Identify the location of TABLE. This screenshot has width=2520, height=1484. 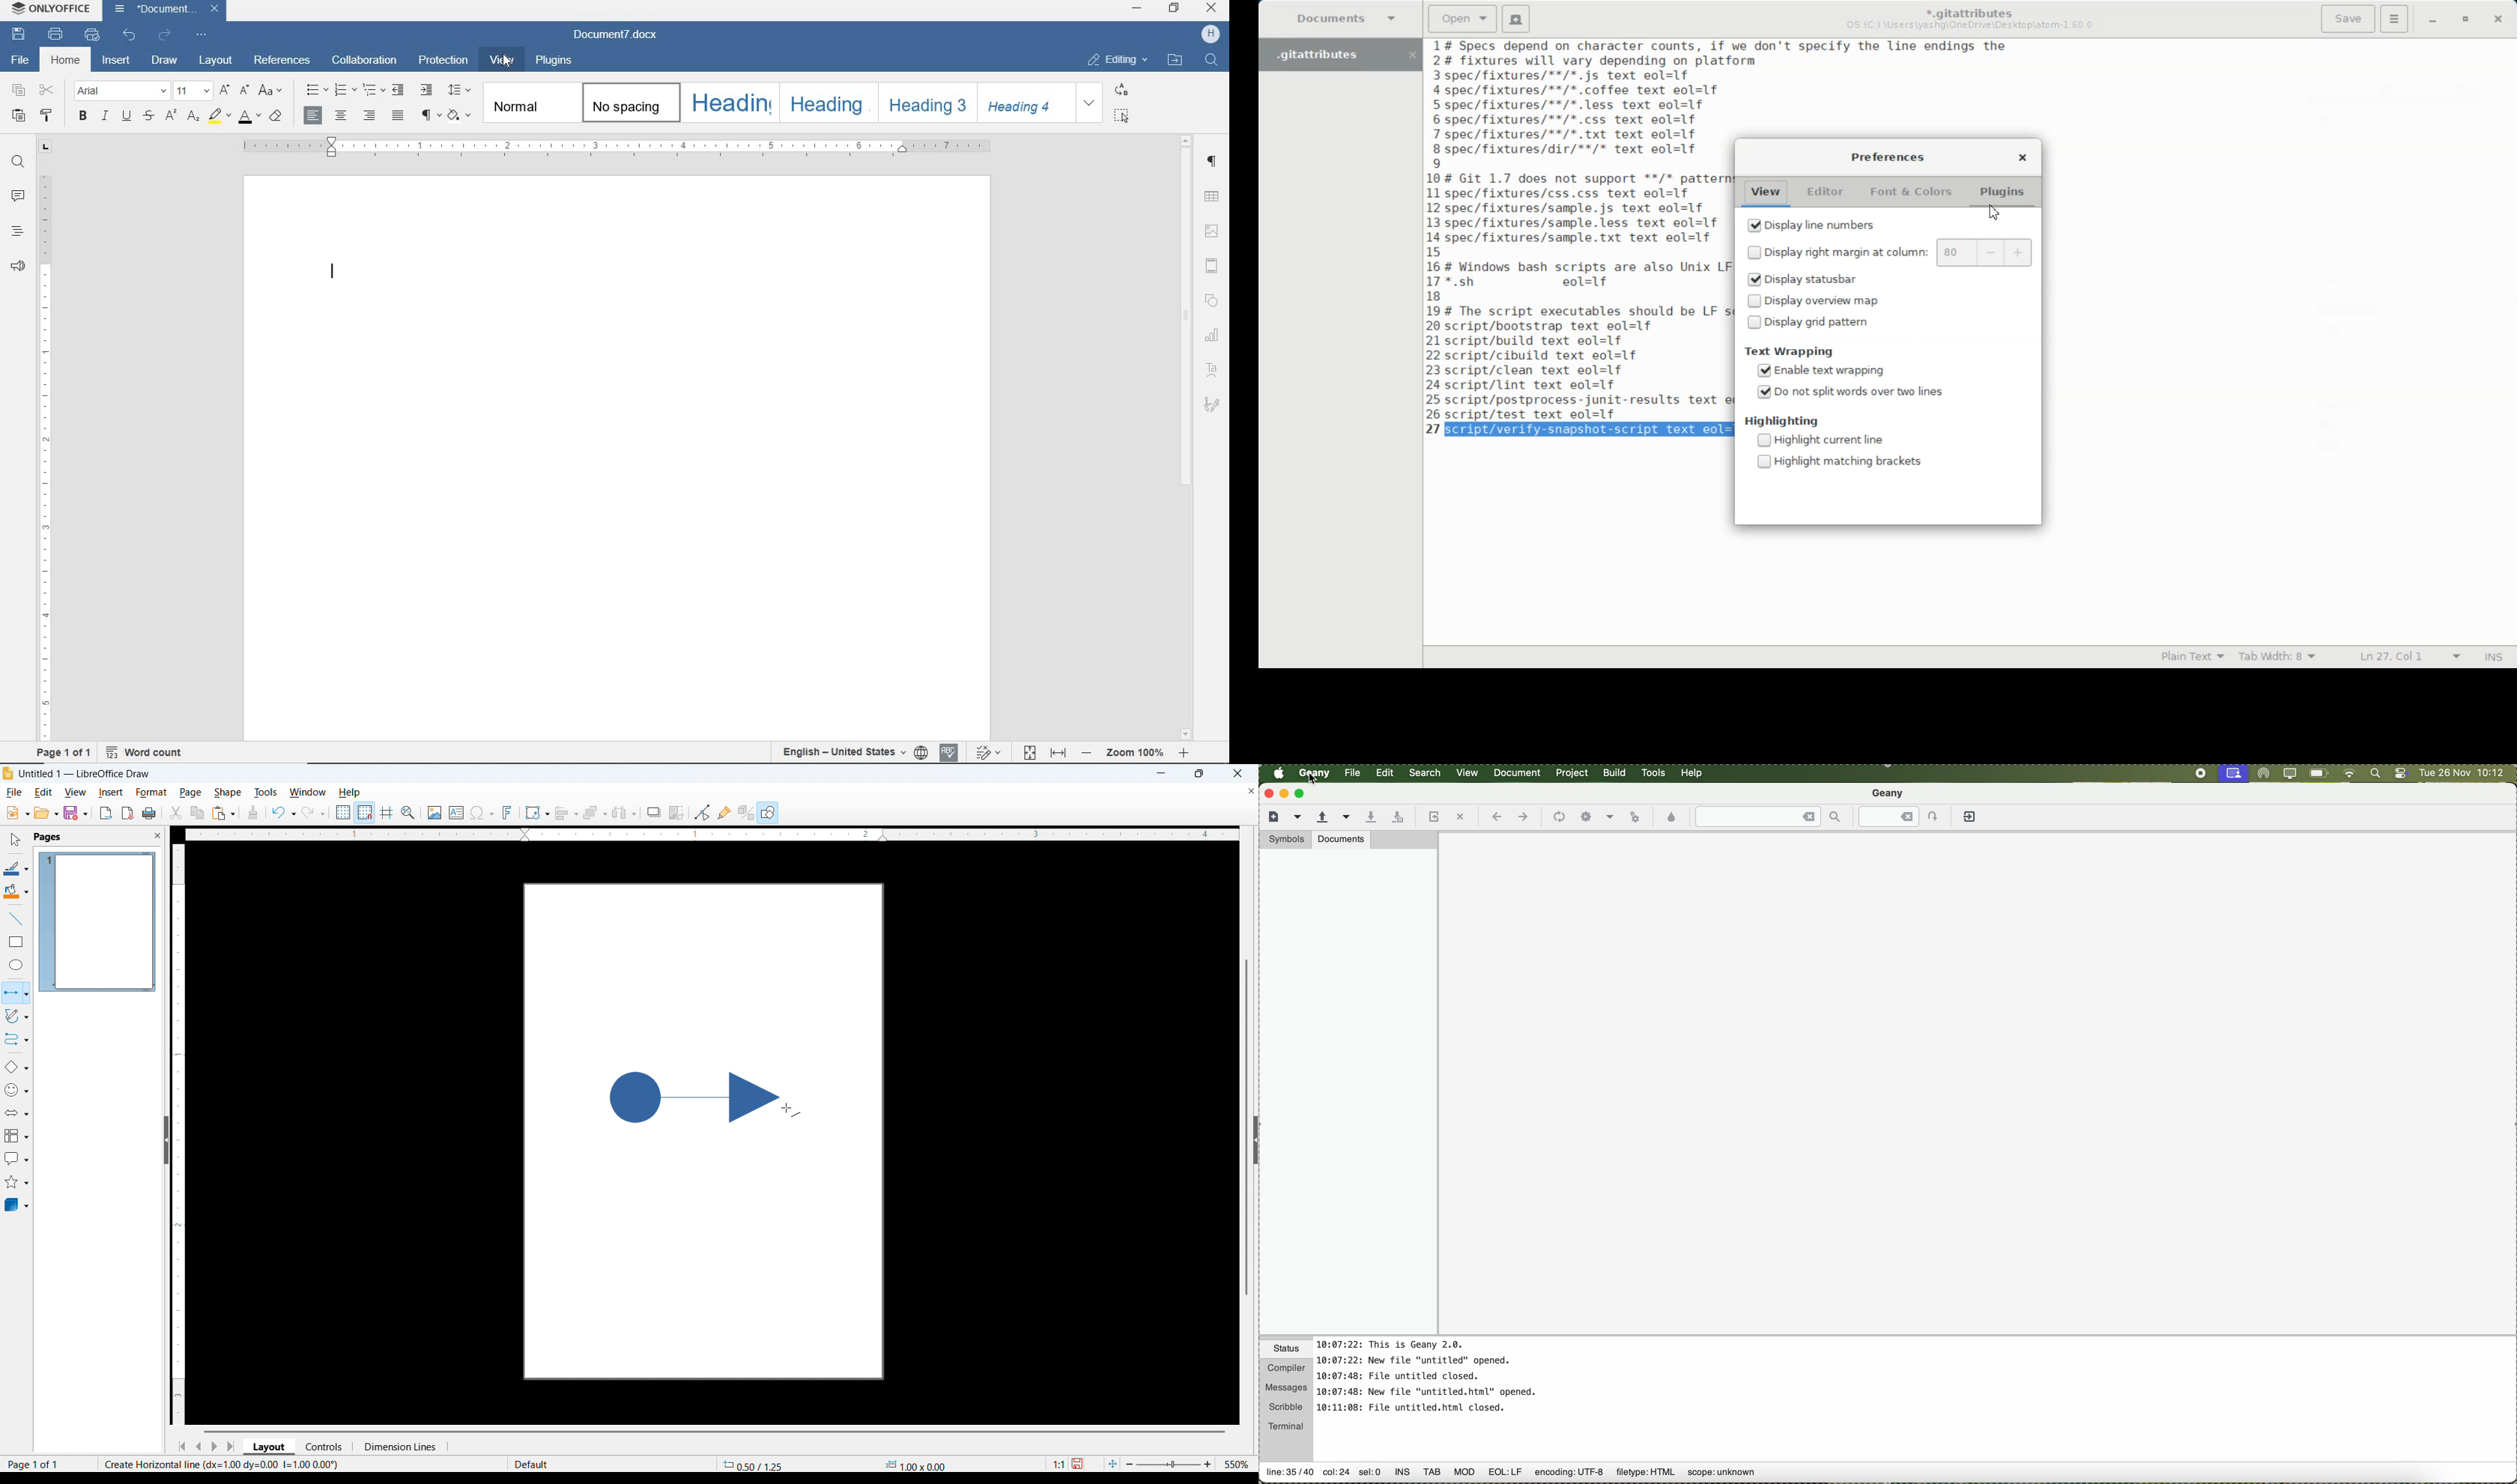
(1213, 196).